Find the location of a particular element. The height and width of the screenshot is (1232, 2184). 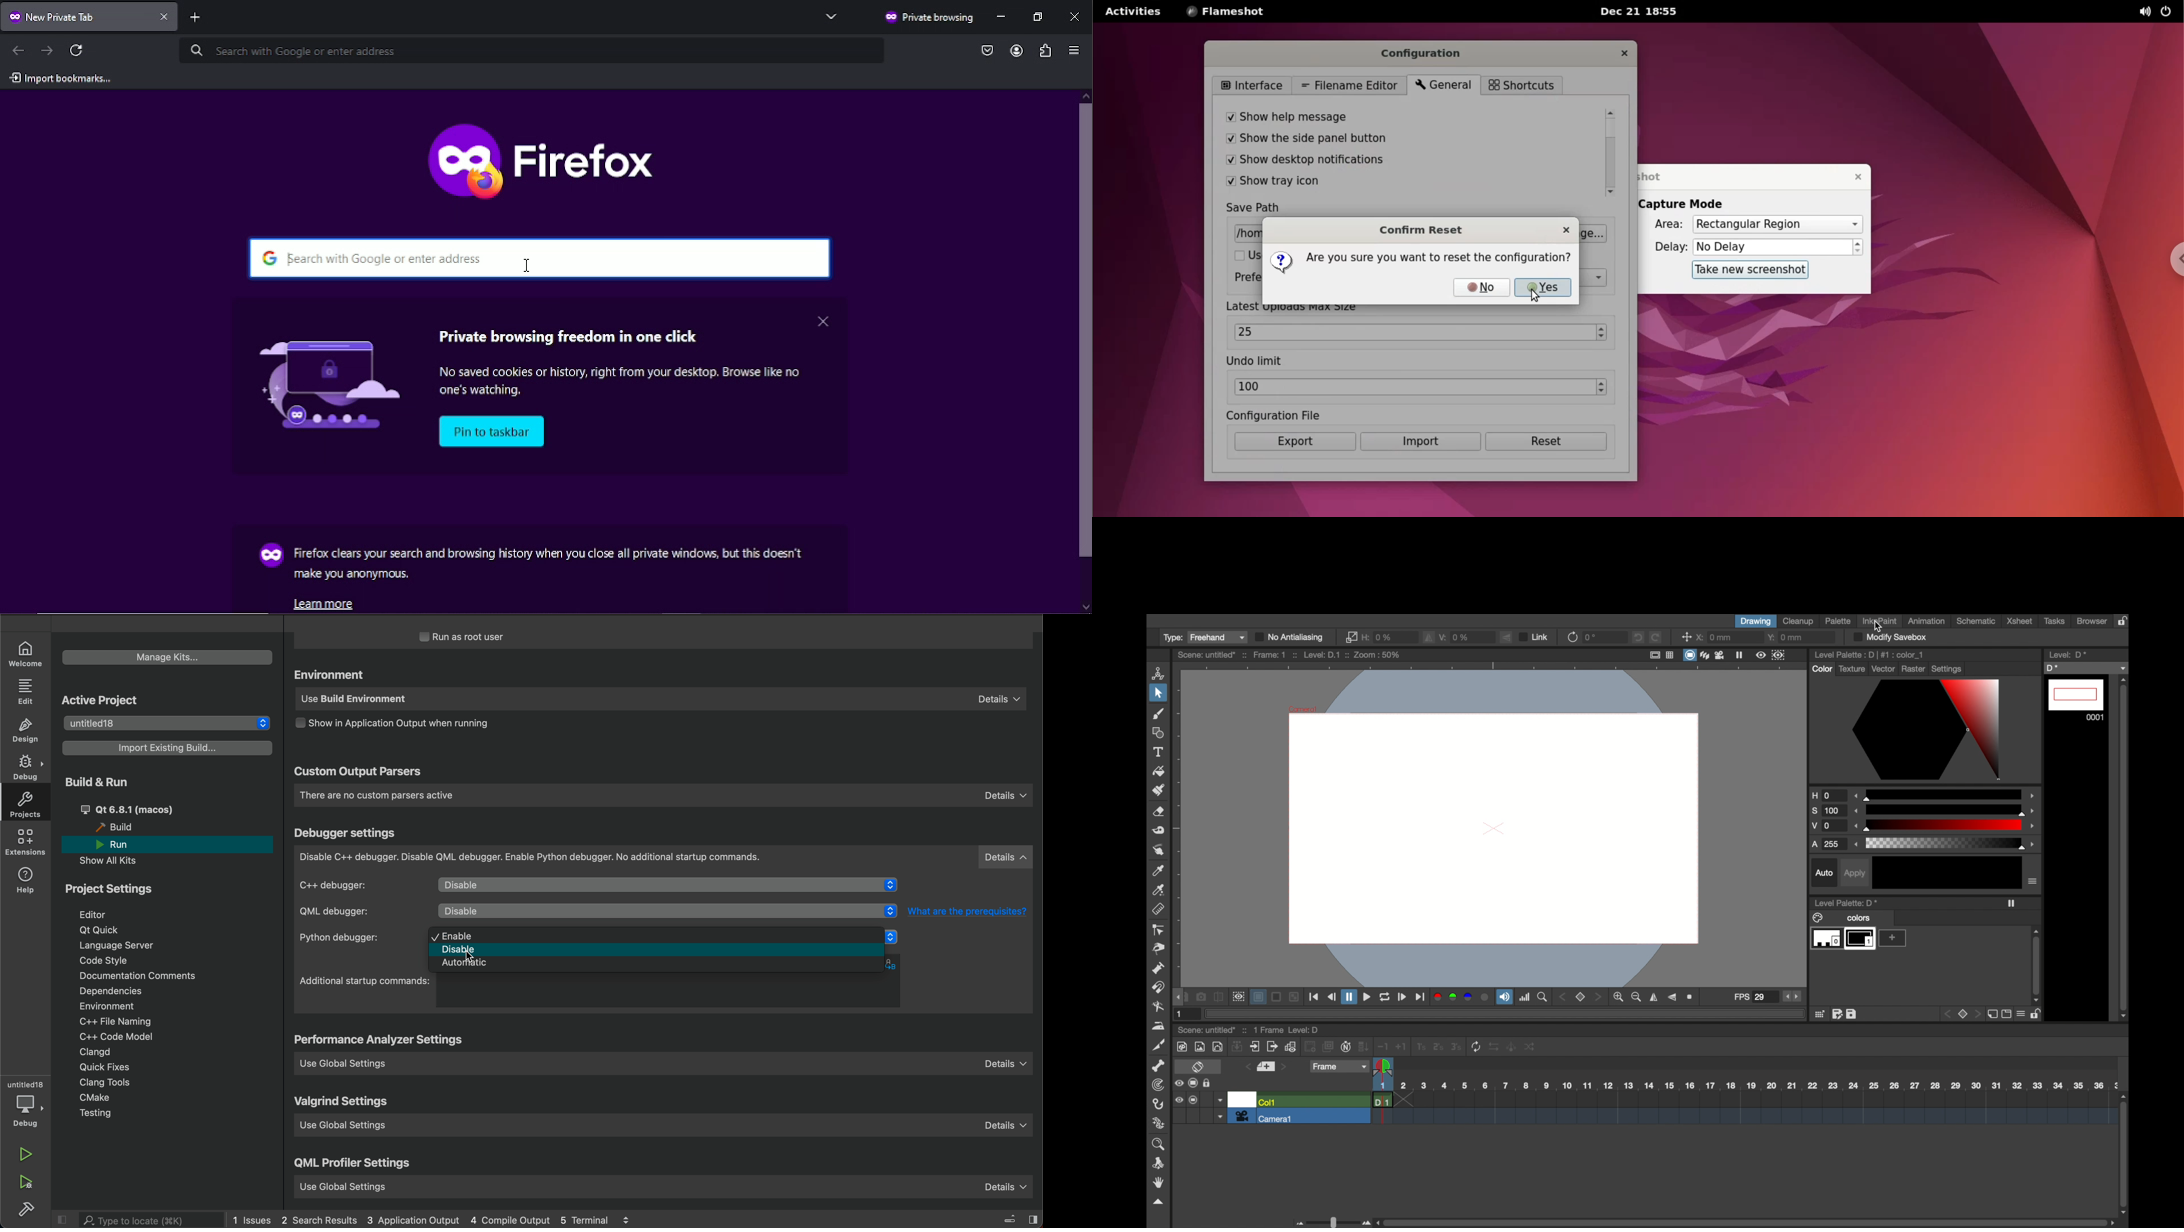

debugger settings is located at coordinates (347, 833).